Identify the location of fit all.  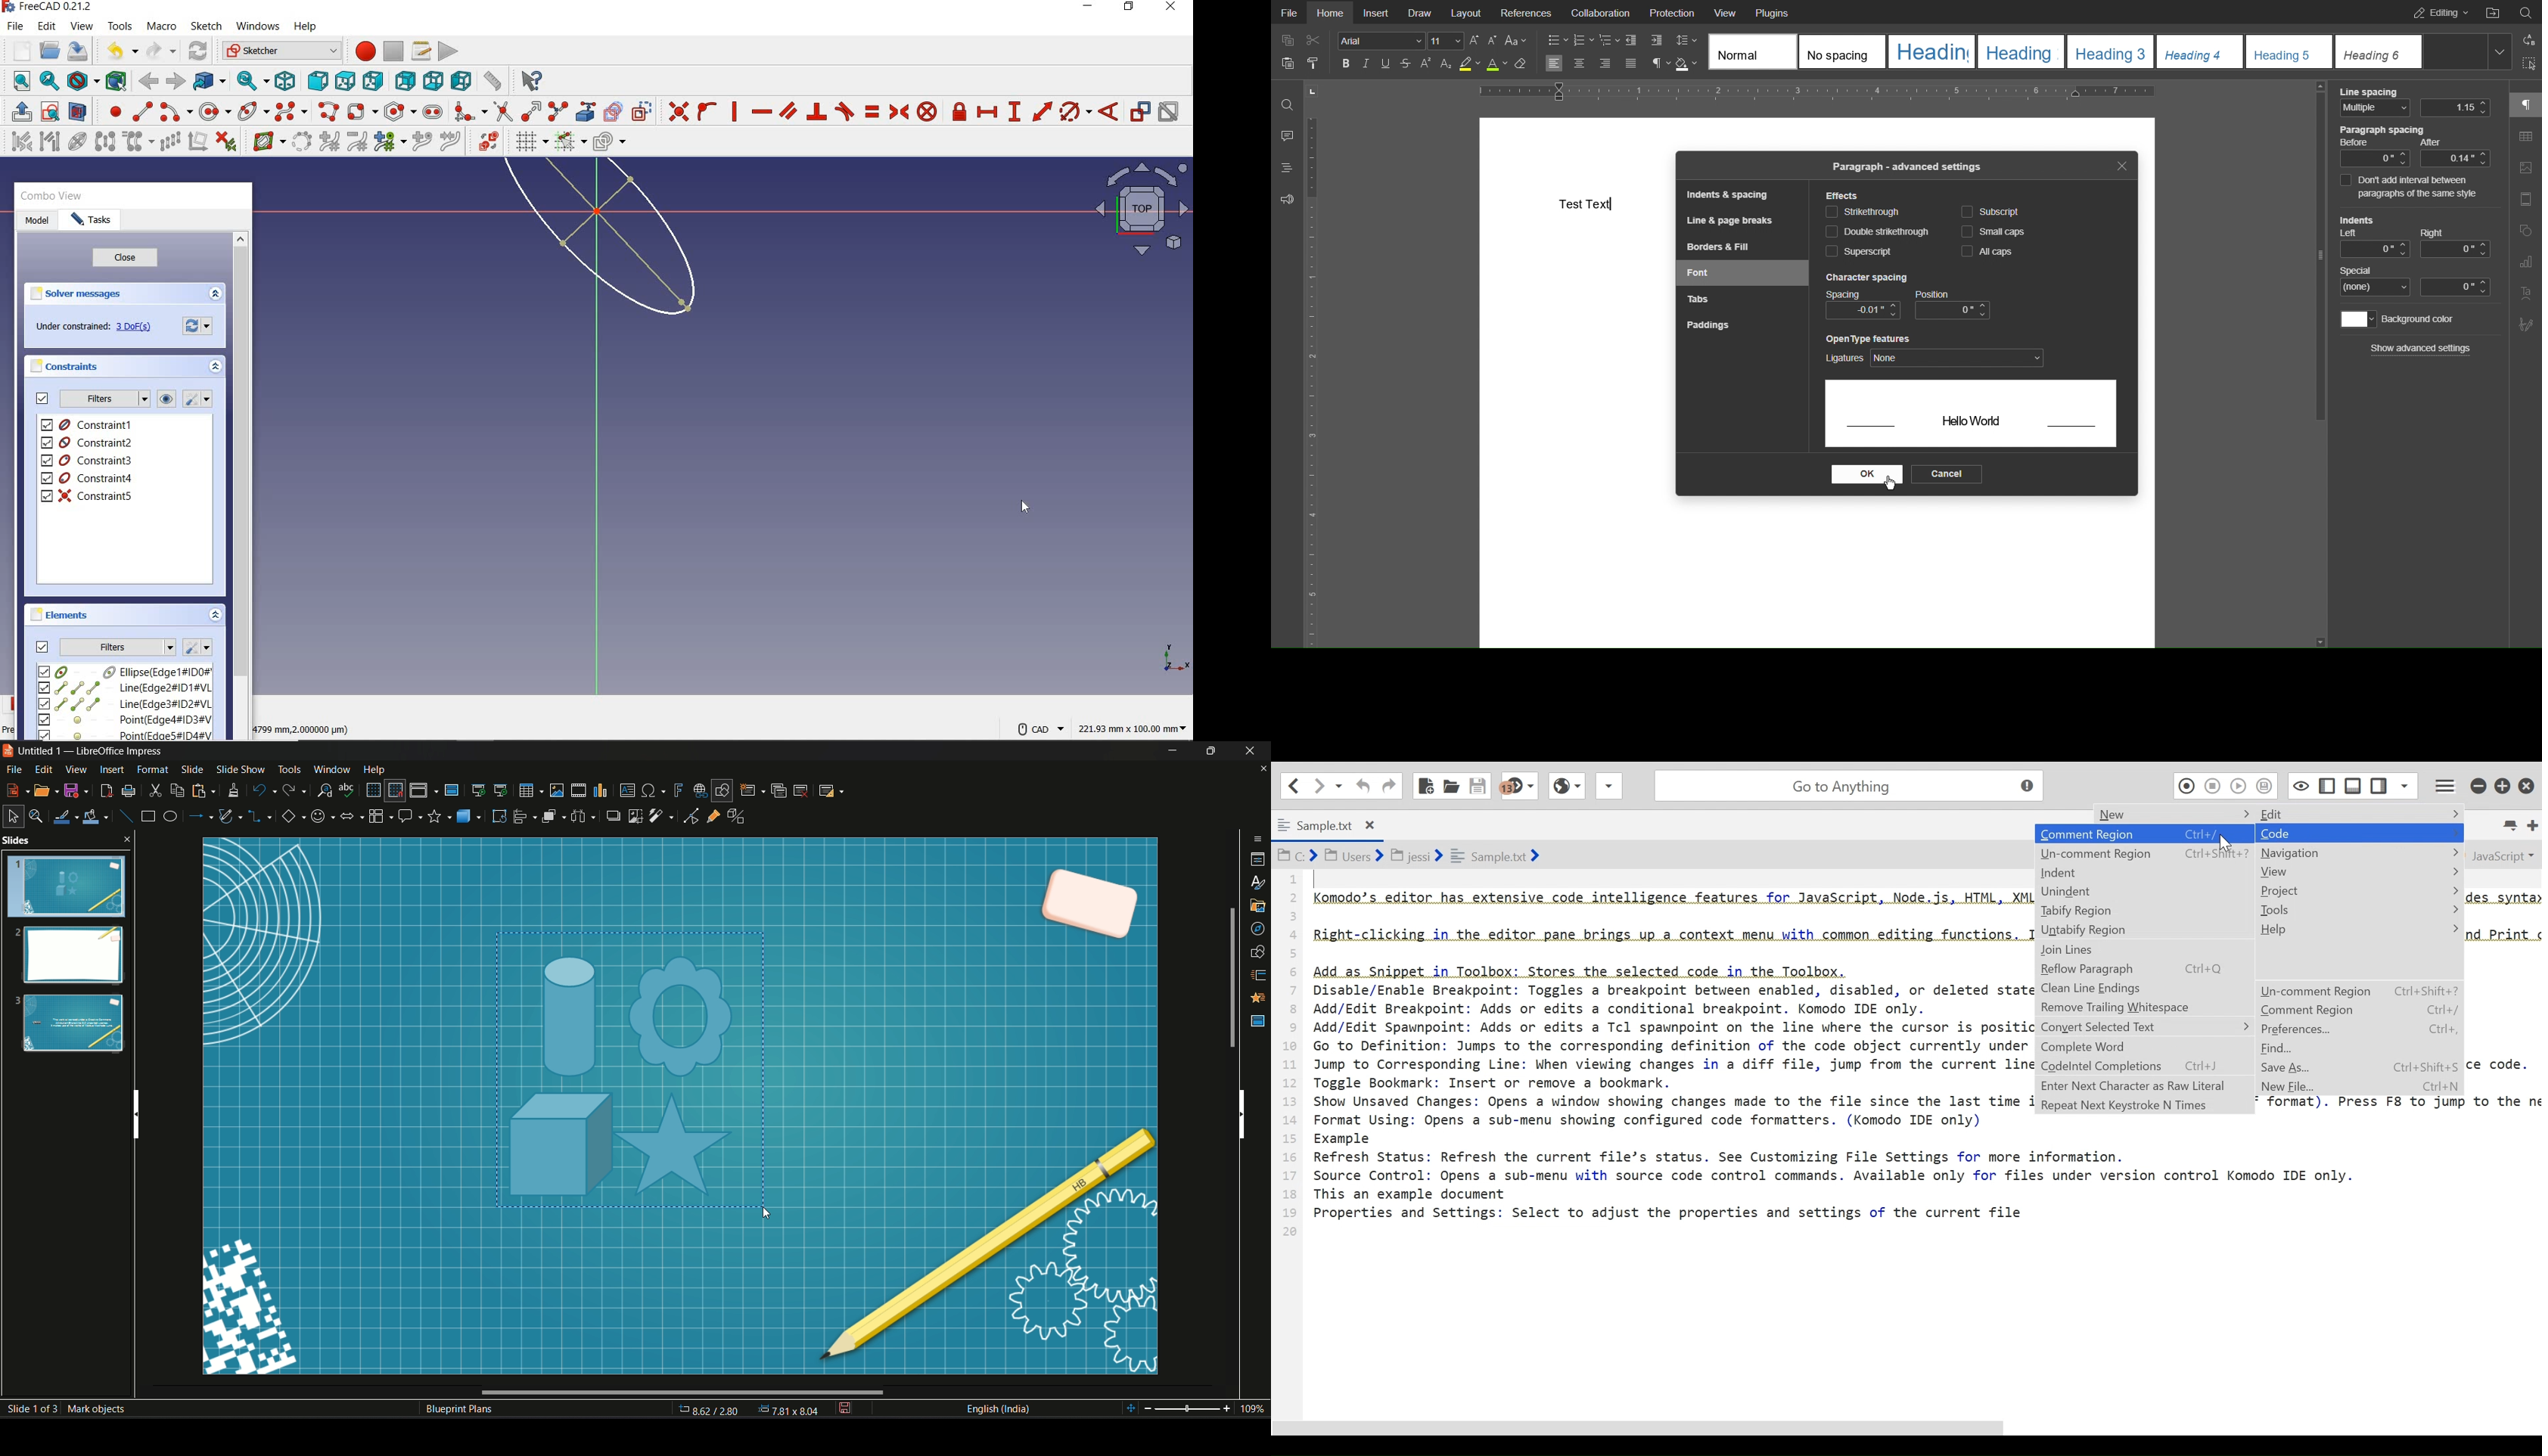
(18, 82).